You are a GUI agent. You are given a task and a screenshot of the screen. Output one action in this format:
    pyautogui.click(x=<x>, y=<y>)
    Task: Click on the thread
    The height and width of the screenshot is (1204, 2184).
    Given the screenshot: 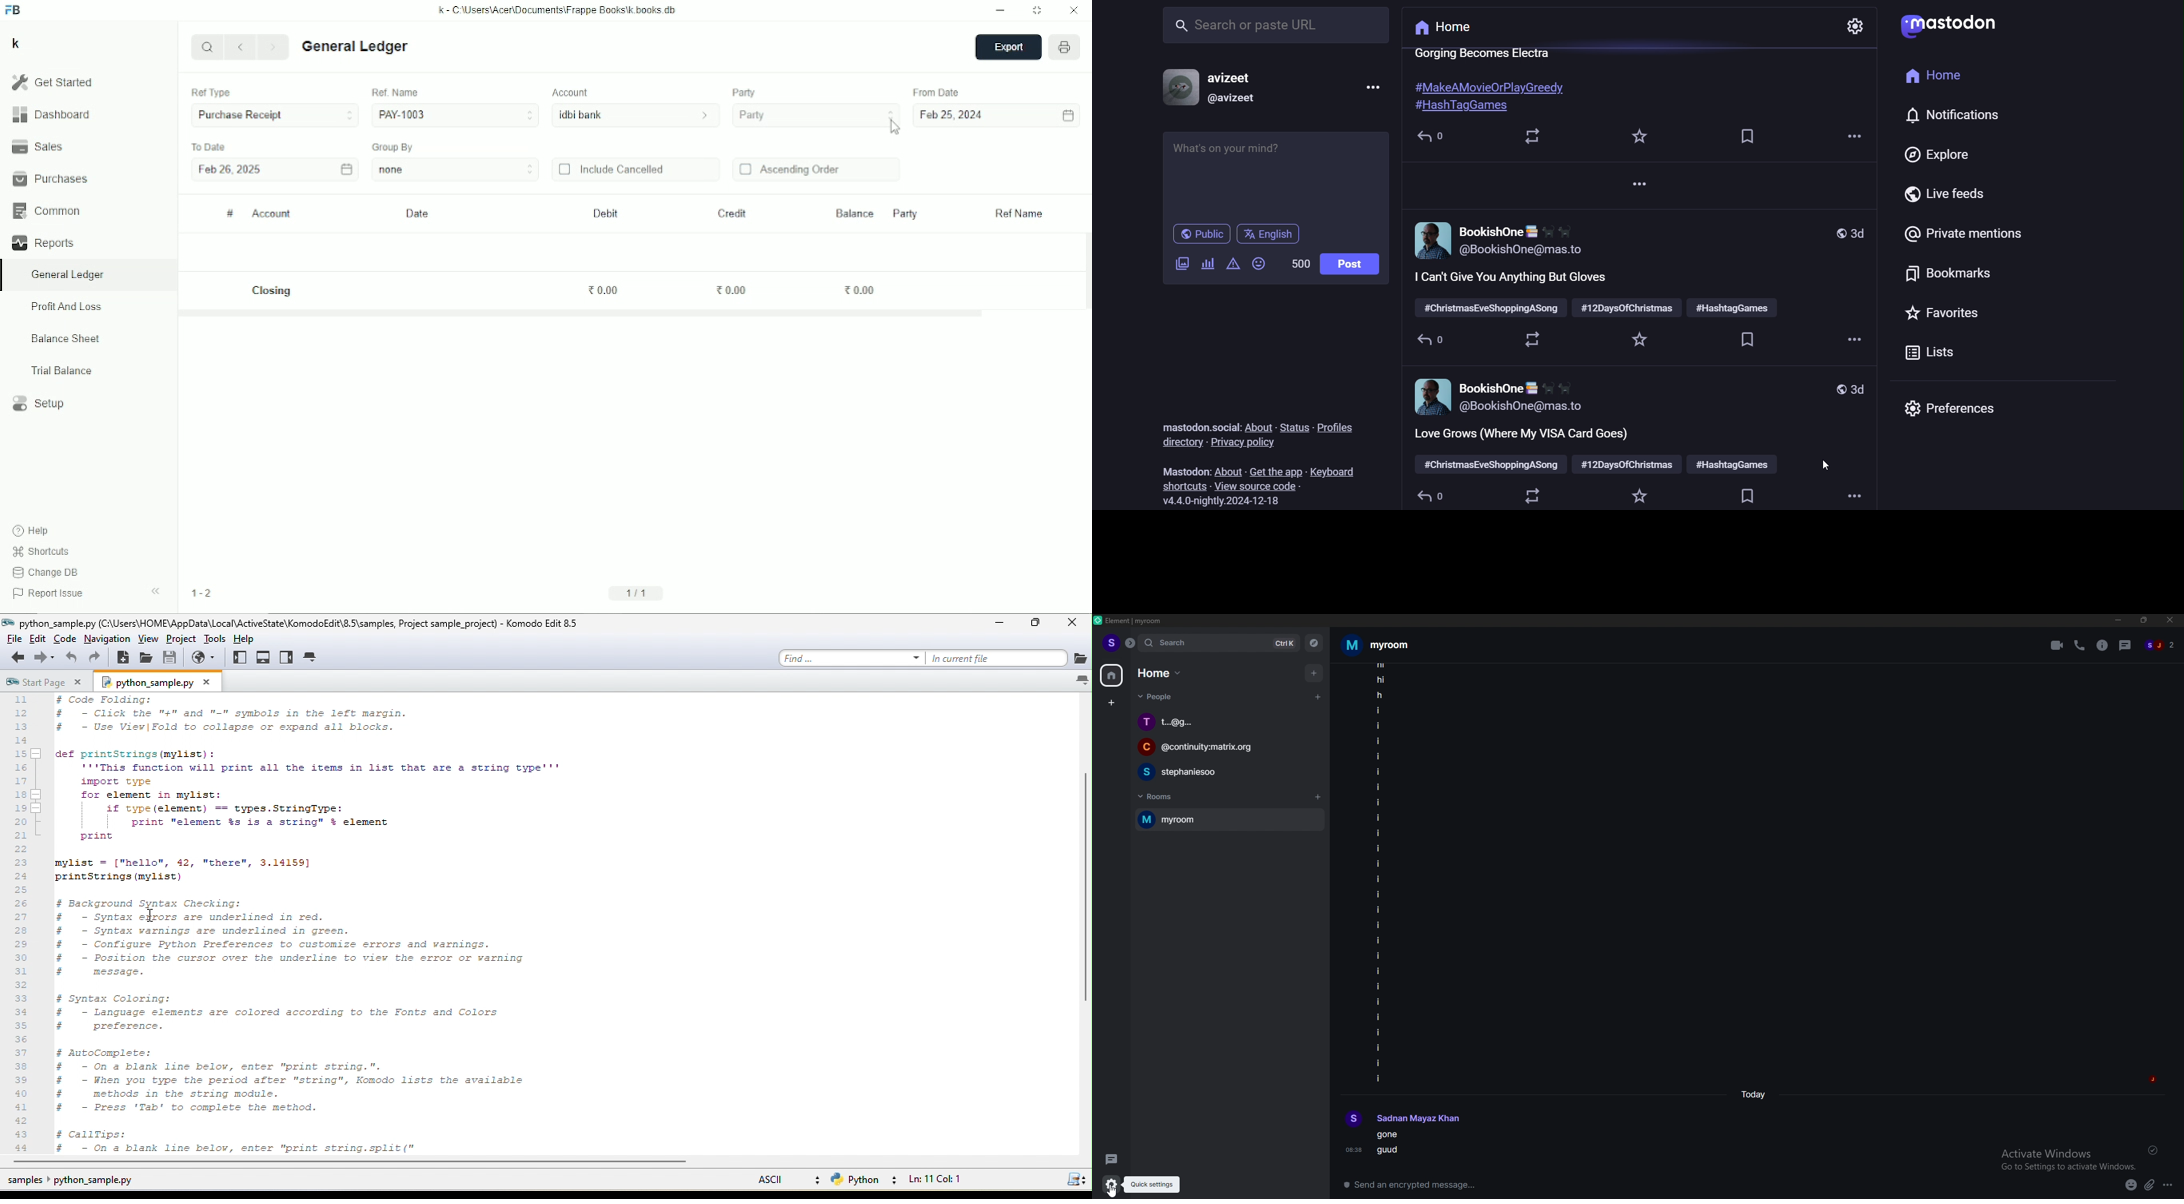 What is the action you would take?
    pyautogui.click(x=2127, y=645)
    